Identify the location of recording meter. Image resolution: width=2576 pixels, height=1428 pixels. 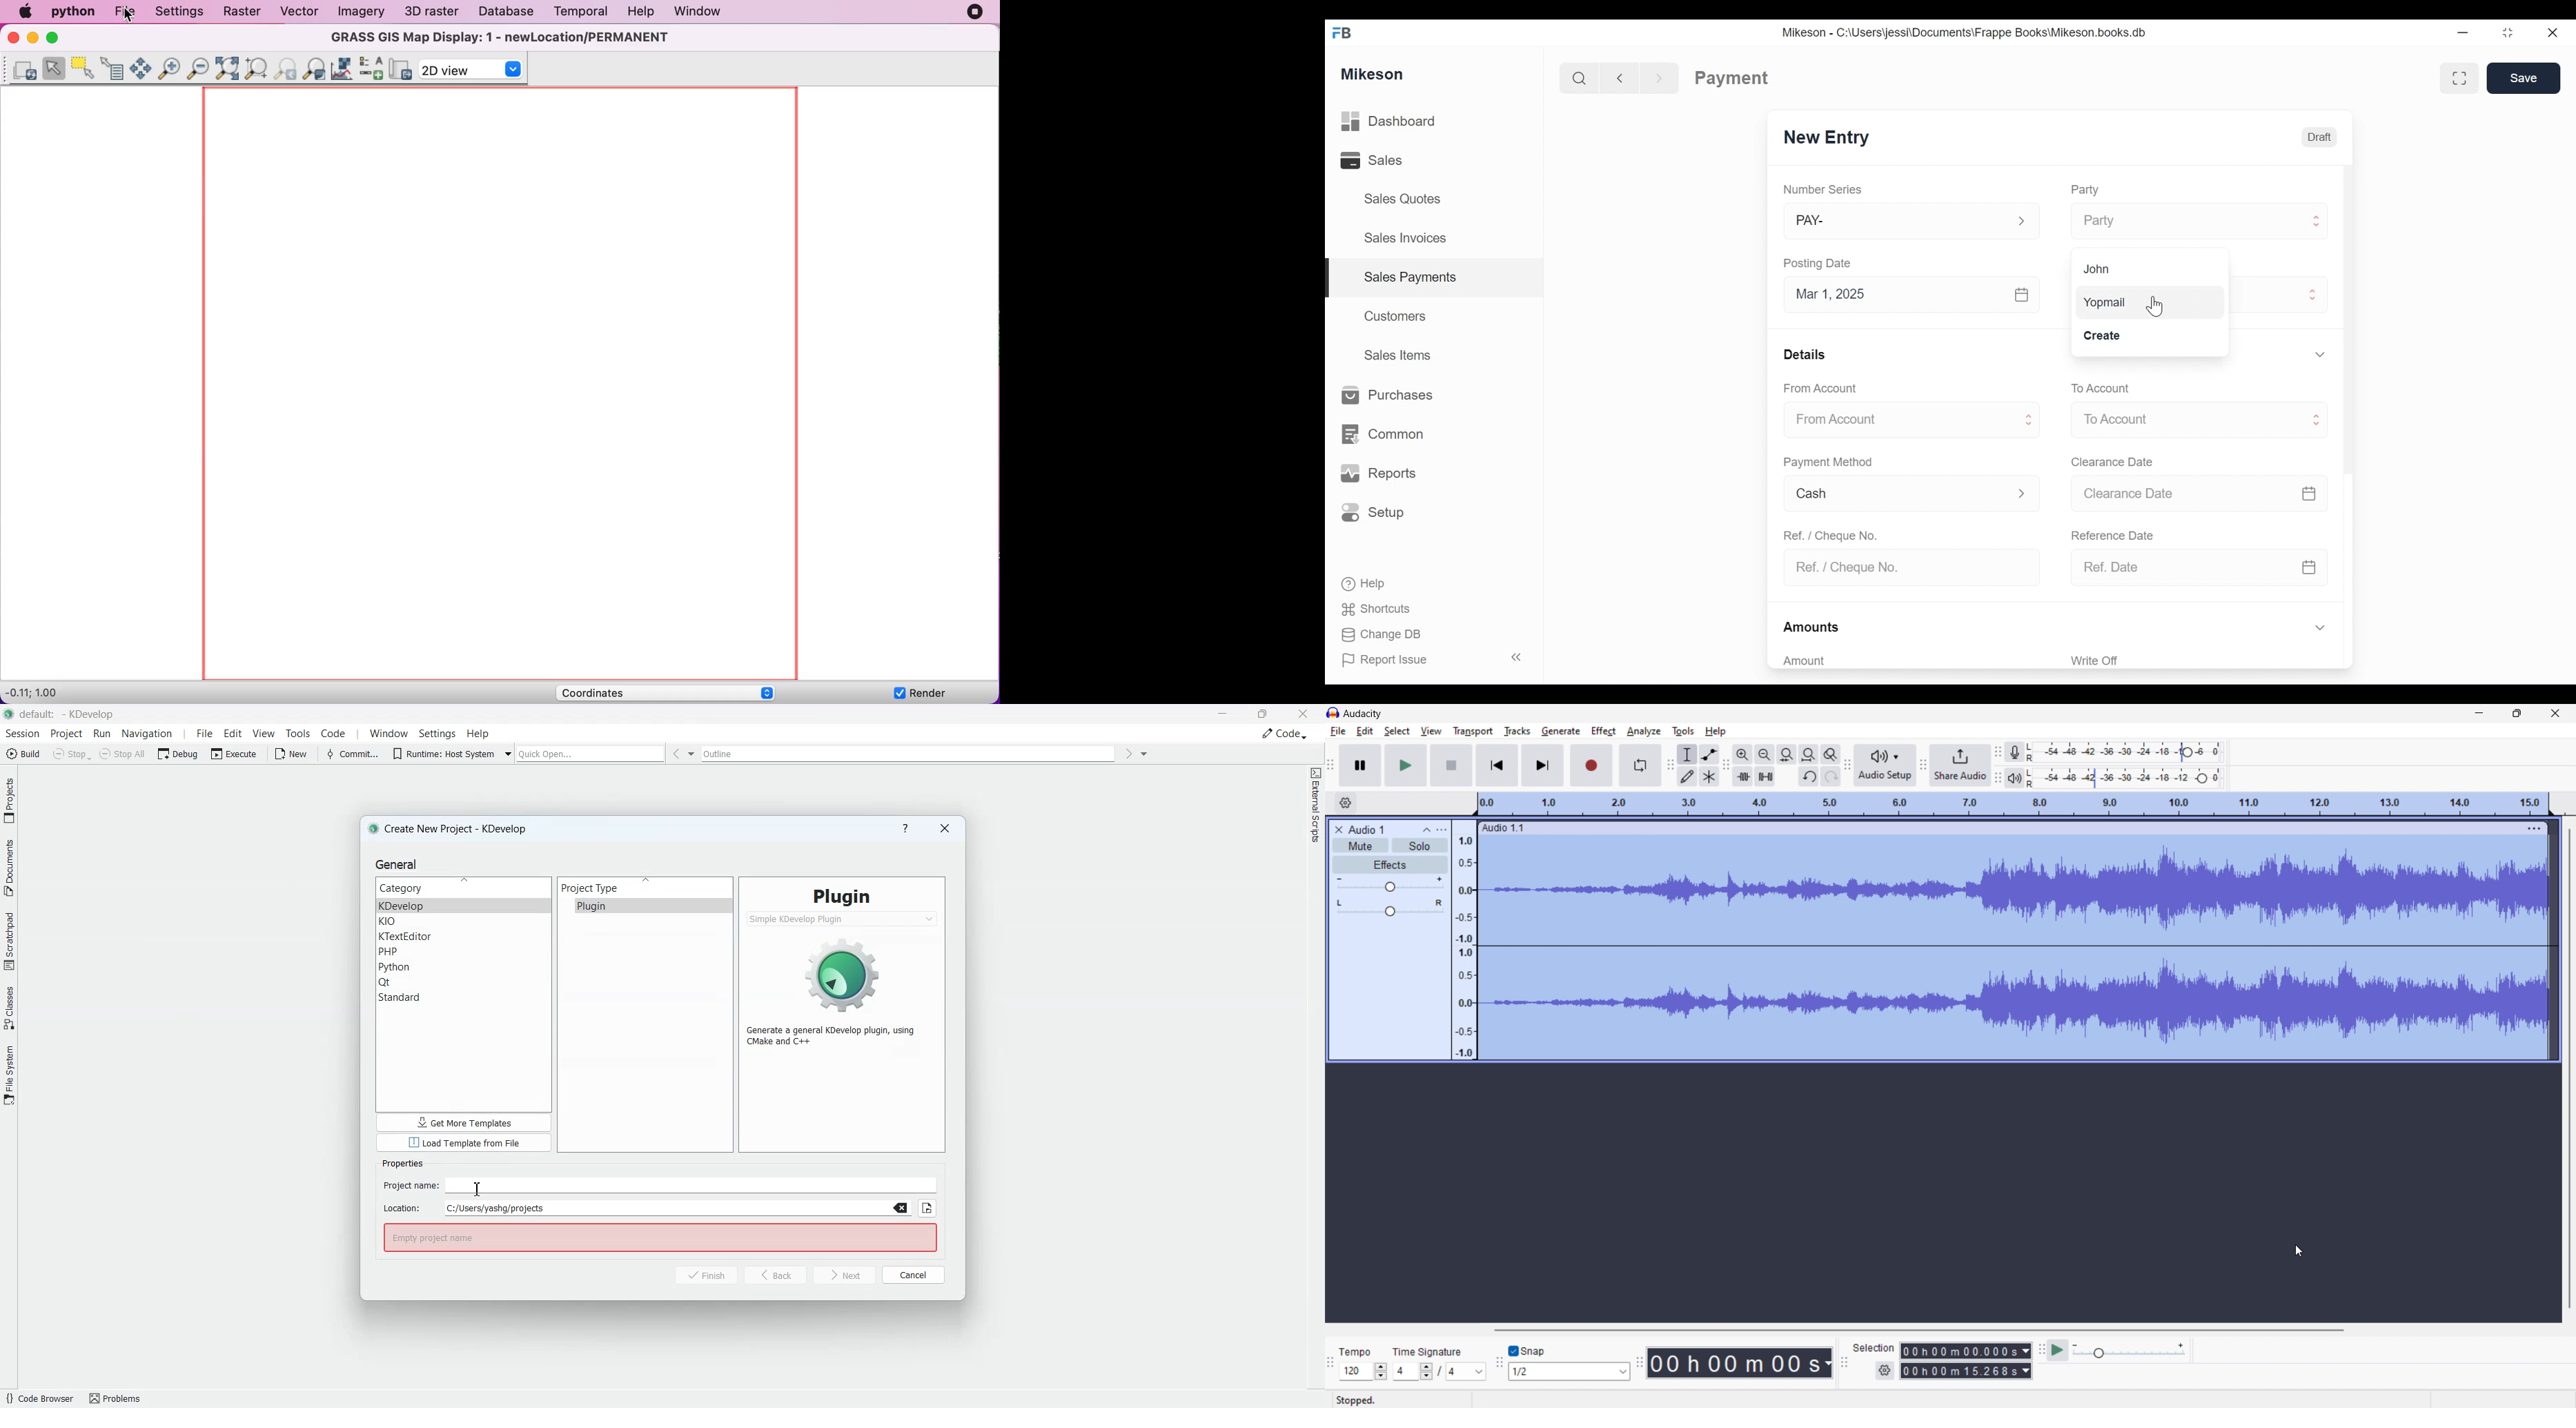
(2018, 752).